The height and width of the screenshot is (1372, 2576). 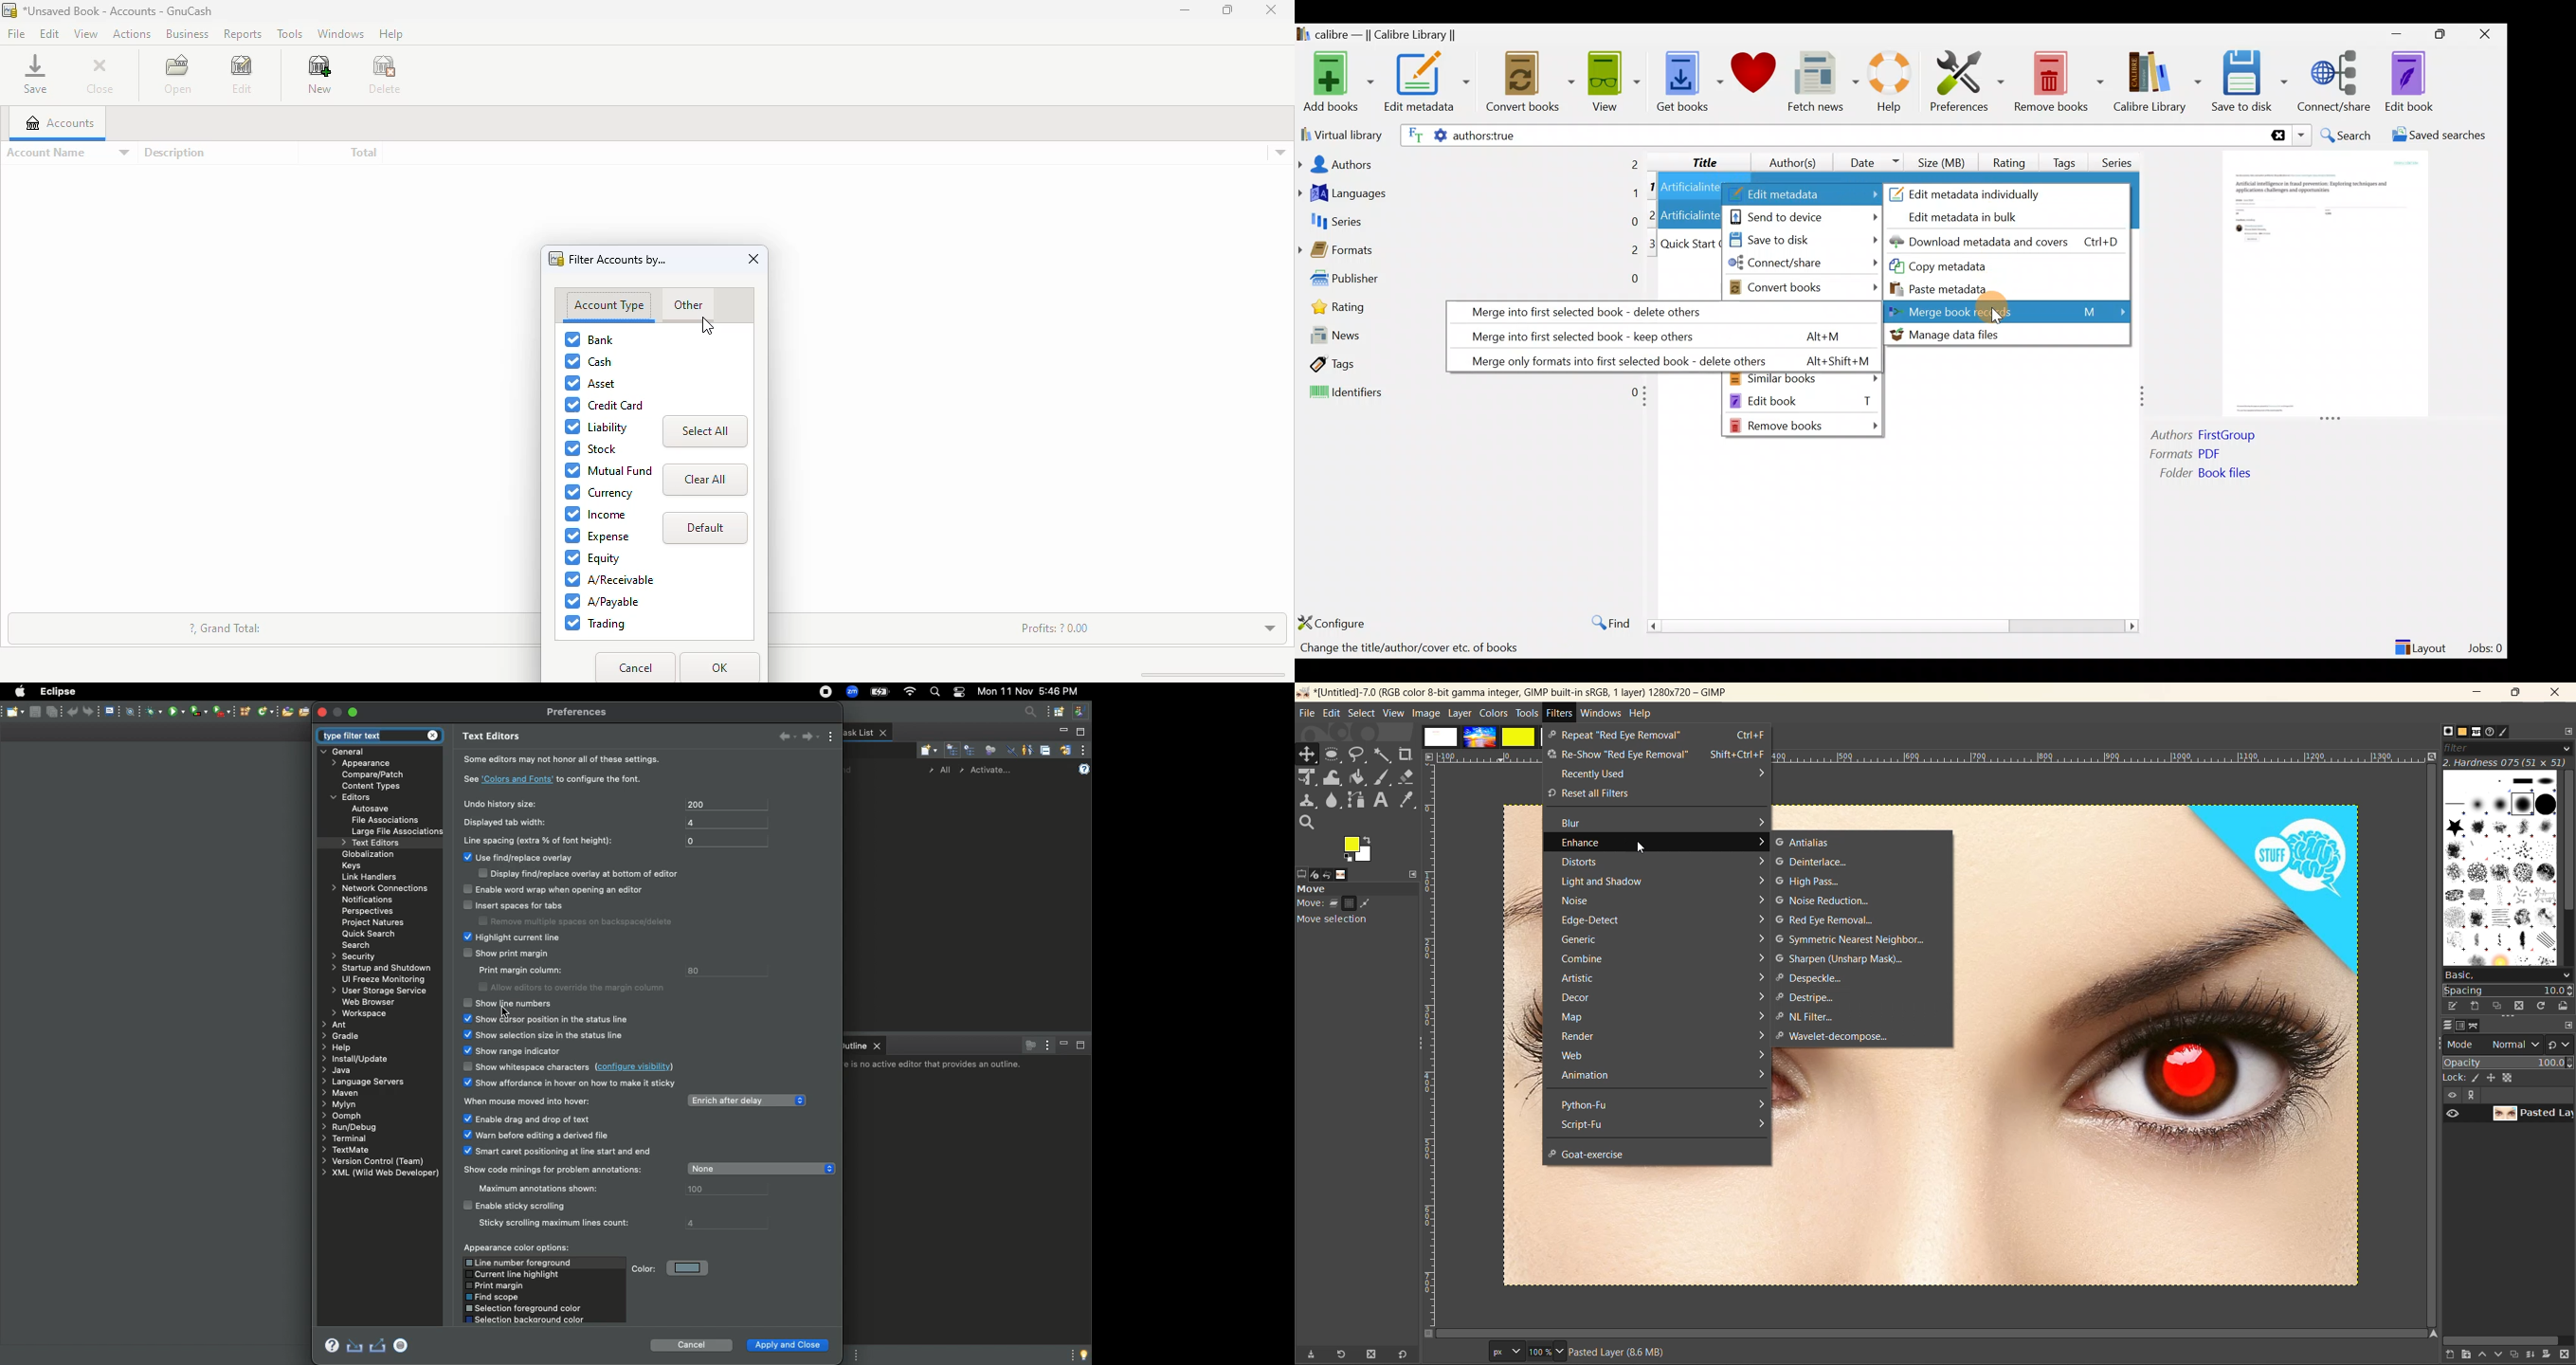 What do you see at coordinates (2516, 695) in the screenshot?
I see `maximize` at bounding box center [2516, 695].